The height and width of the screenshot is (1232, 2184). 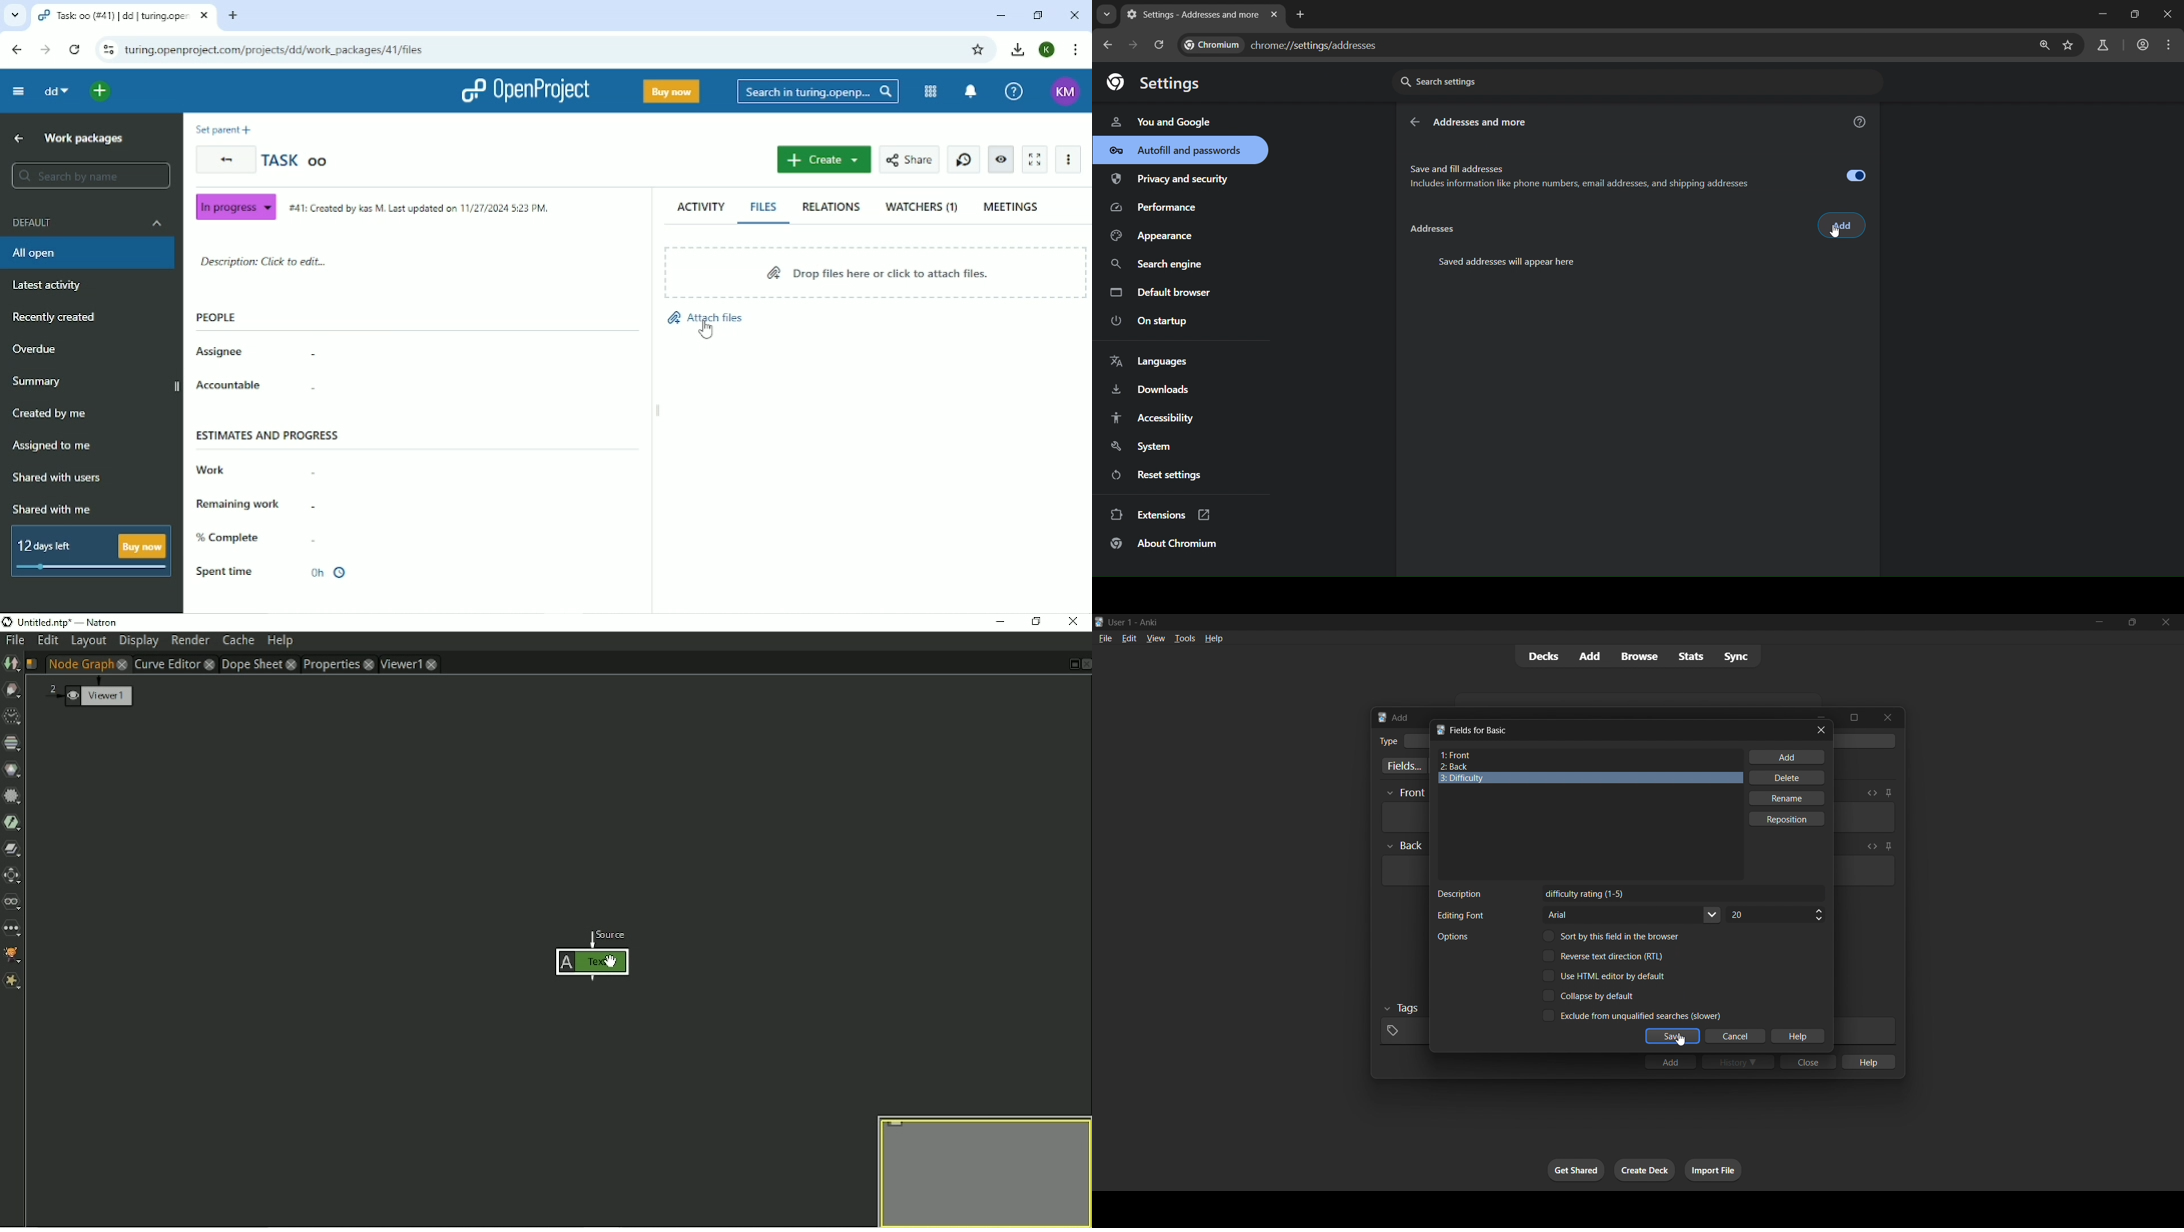 What do you see at coordinates (330, 391) in the screenshot?
I see `-` at bounding box center [330, 391].